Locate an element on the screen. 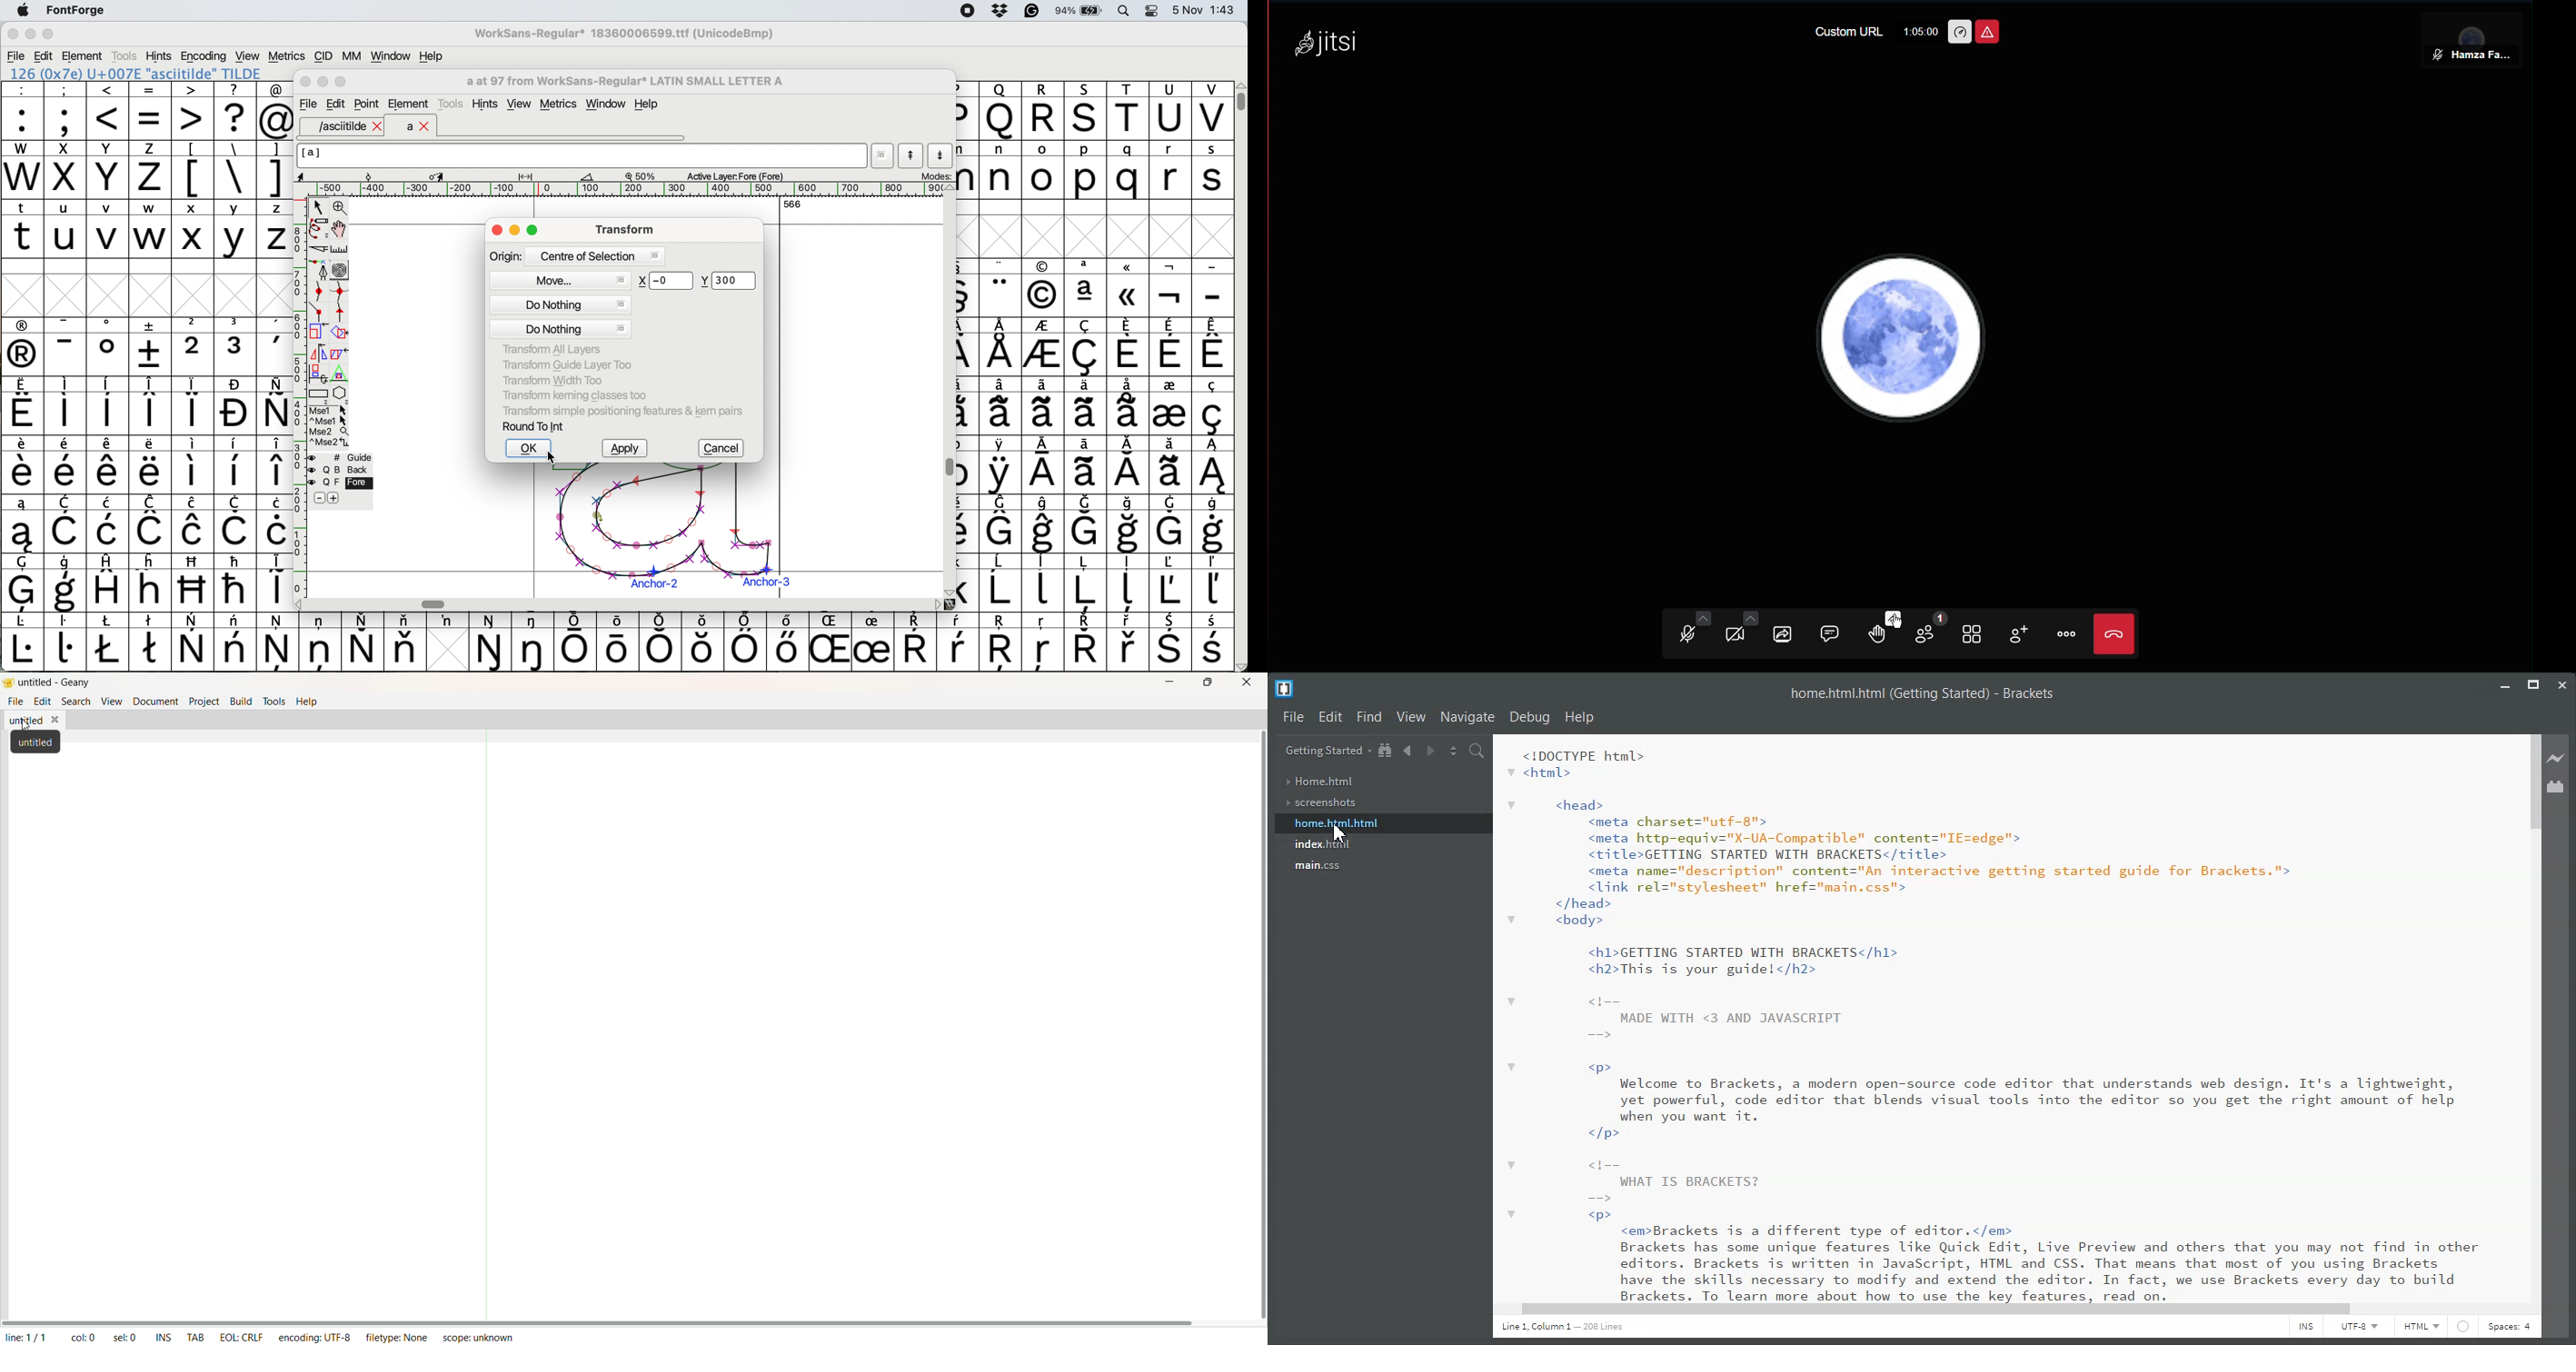  symbol is located at coordinates (108, 346).